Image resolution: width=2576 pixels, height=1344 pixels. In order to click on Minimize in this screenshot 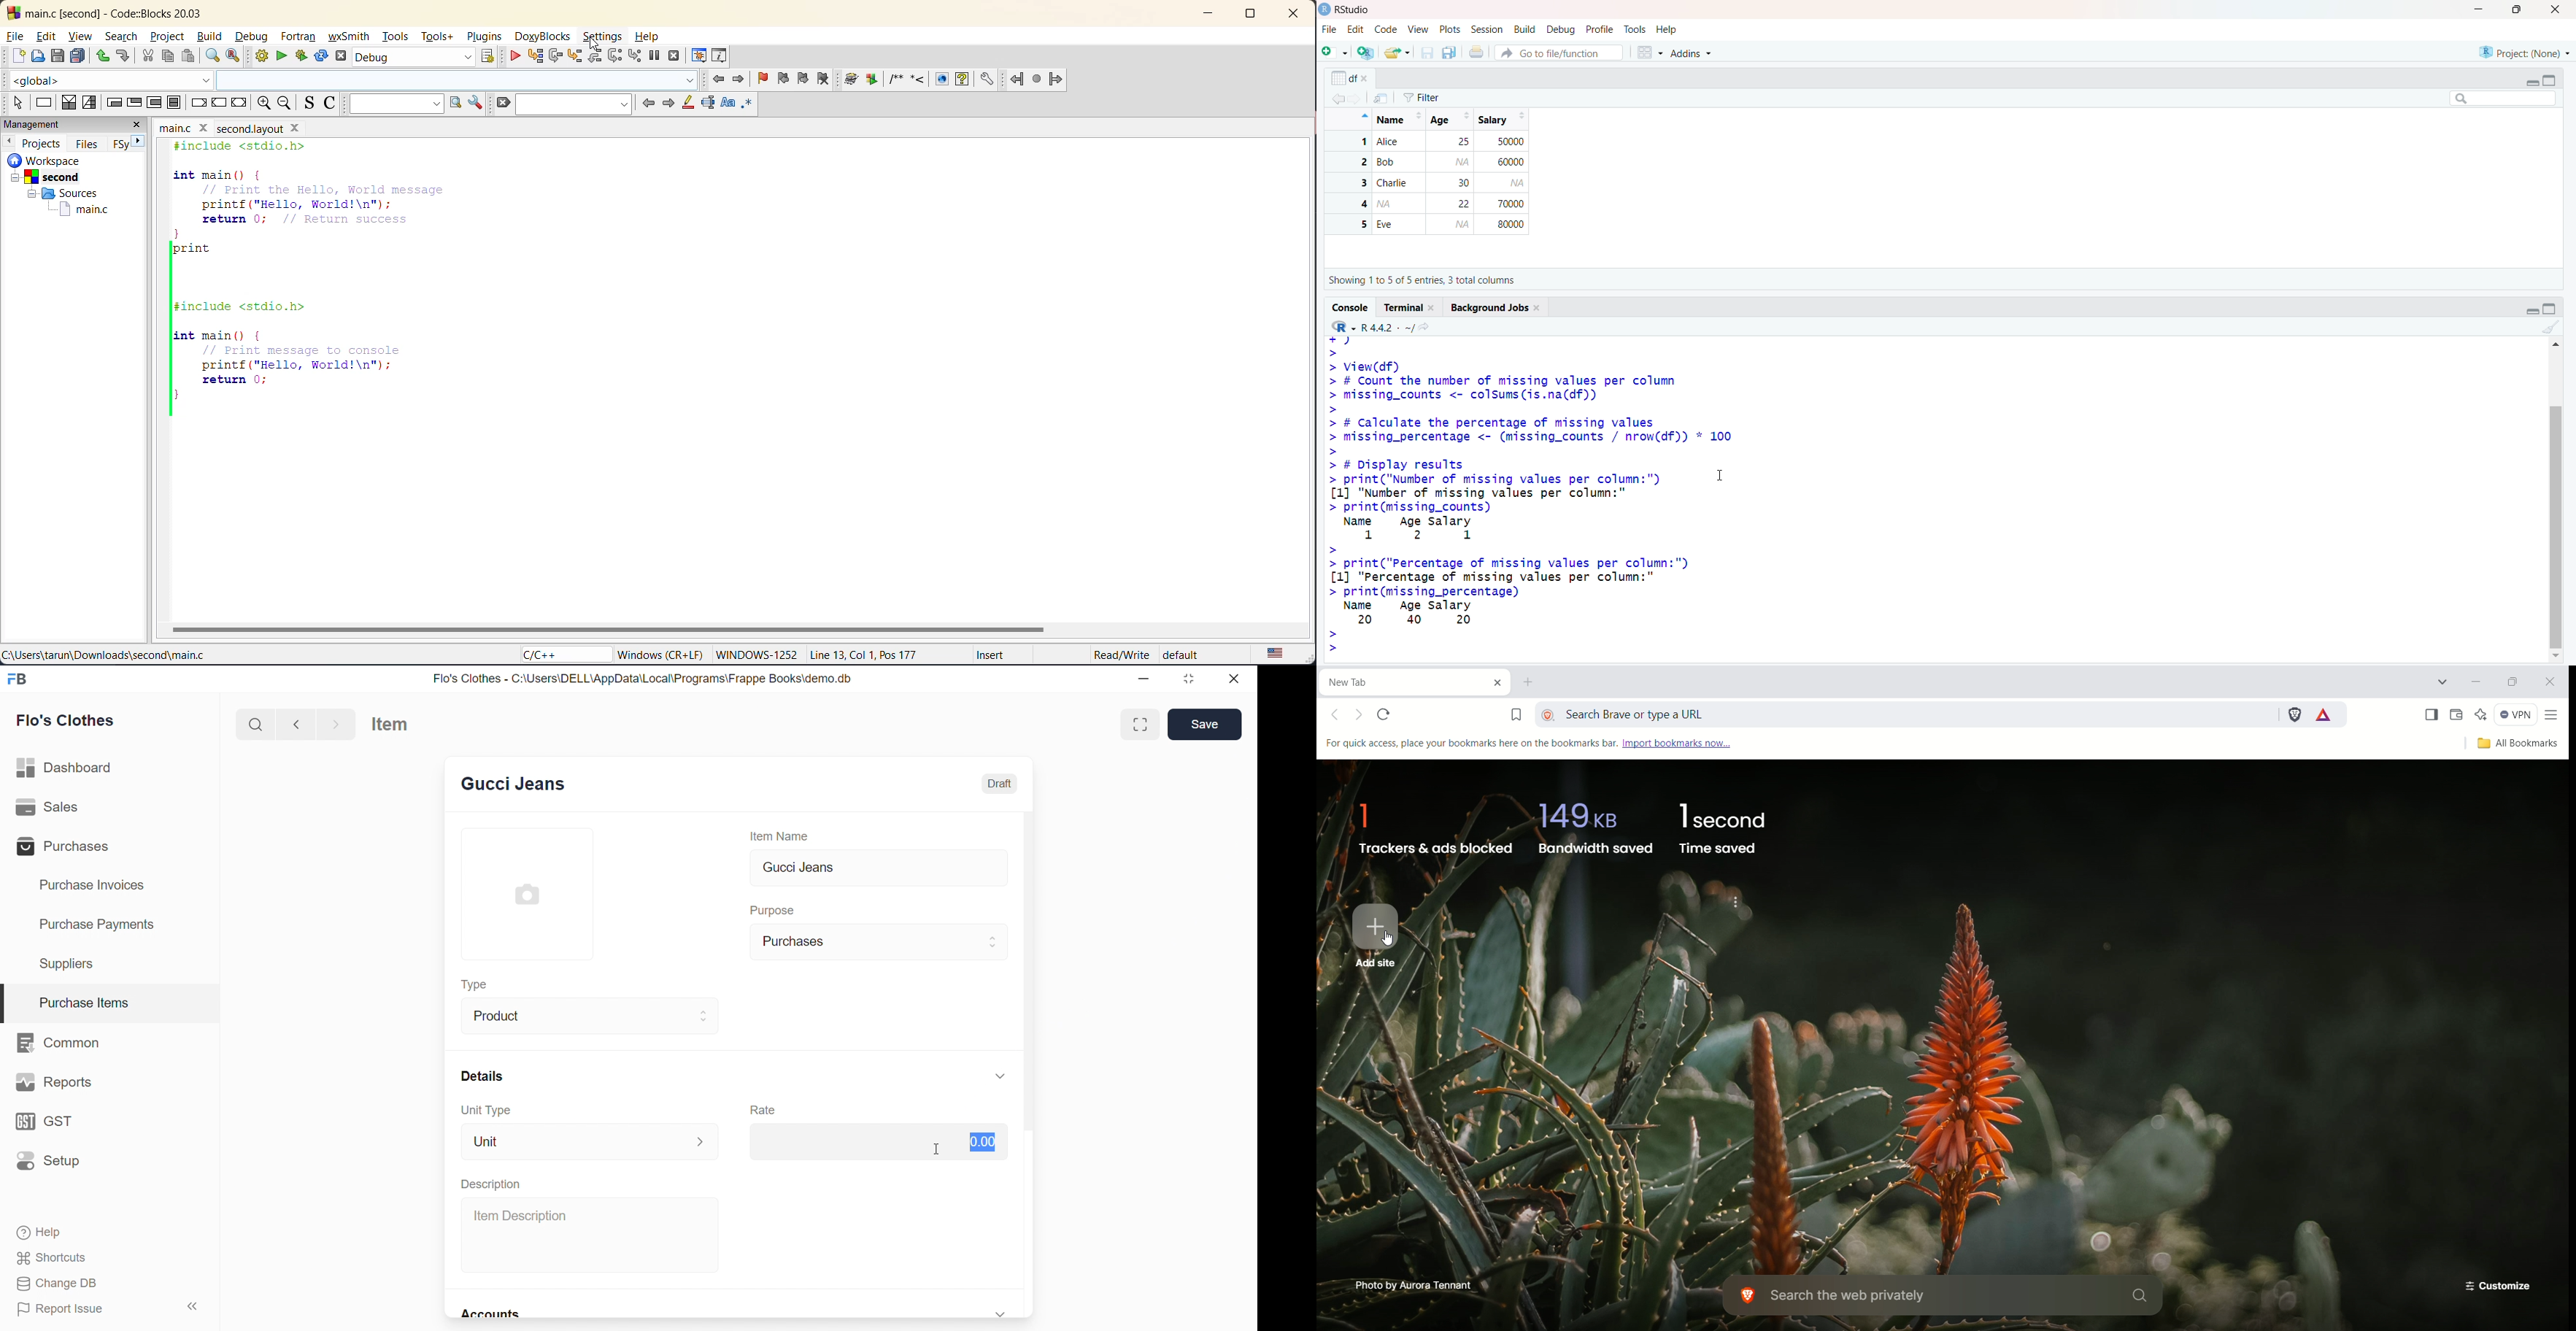, I will do `click(2531, 82)`.